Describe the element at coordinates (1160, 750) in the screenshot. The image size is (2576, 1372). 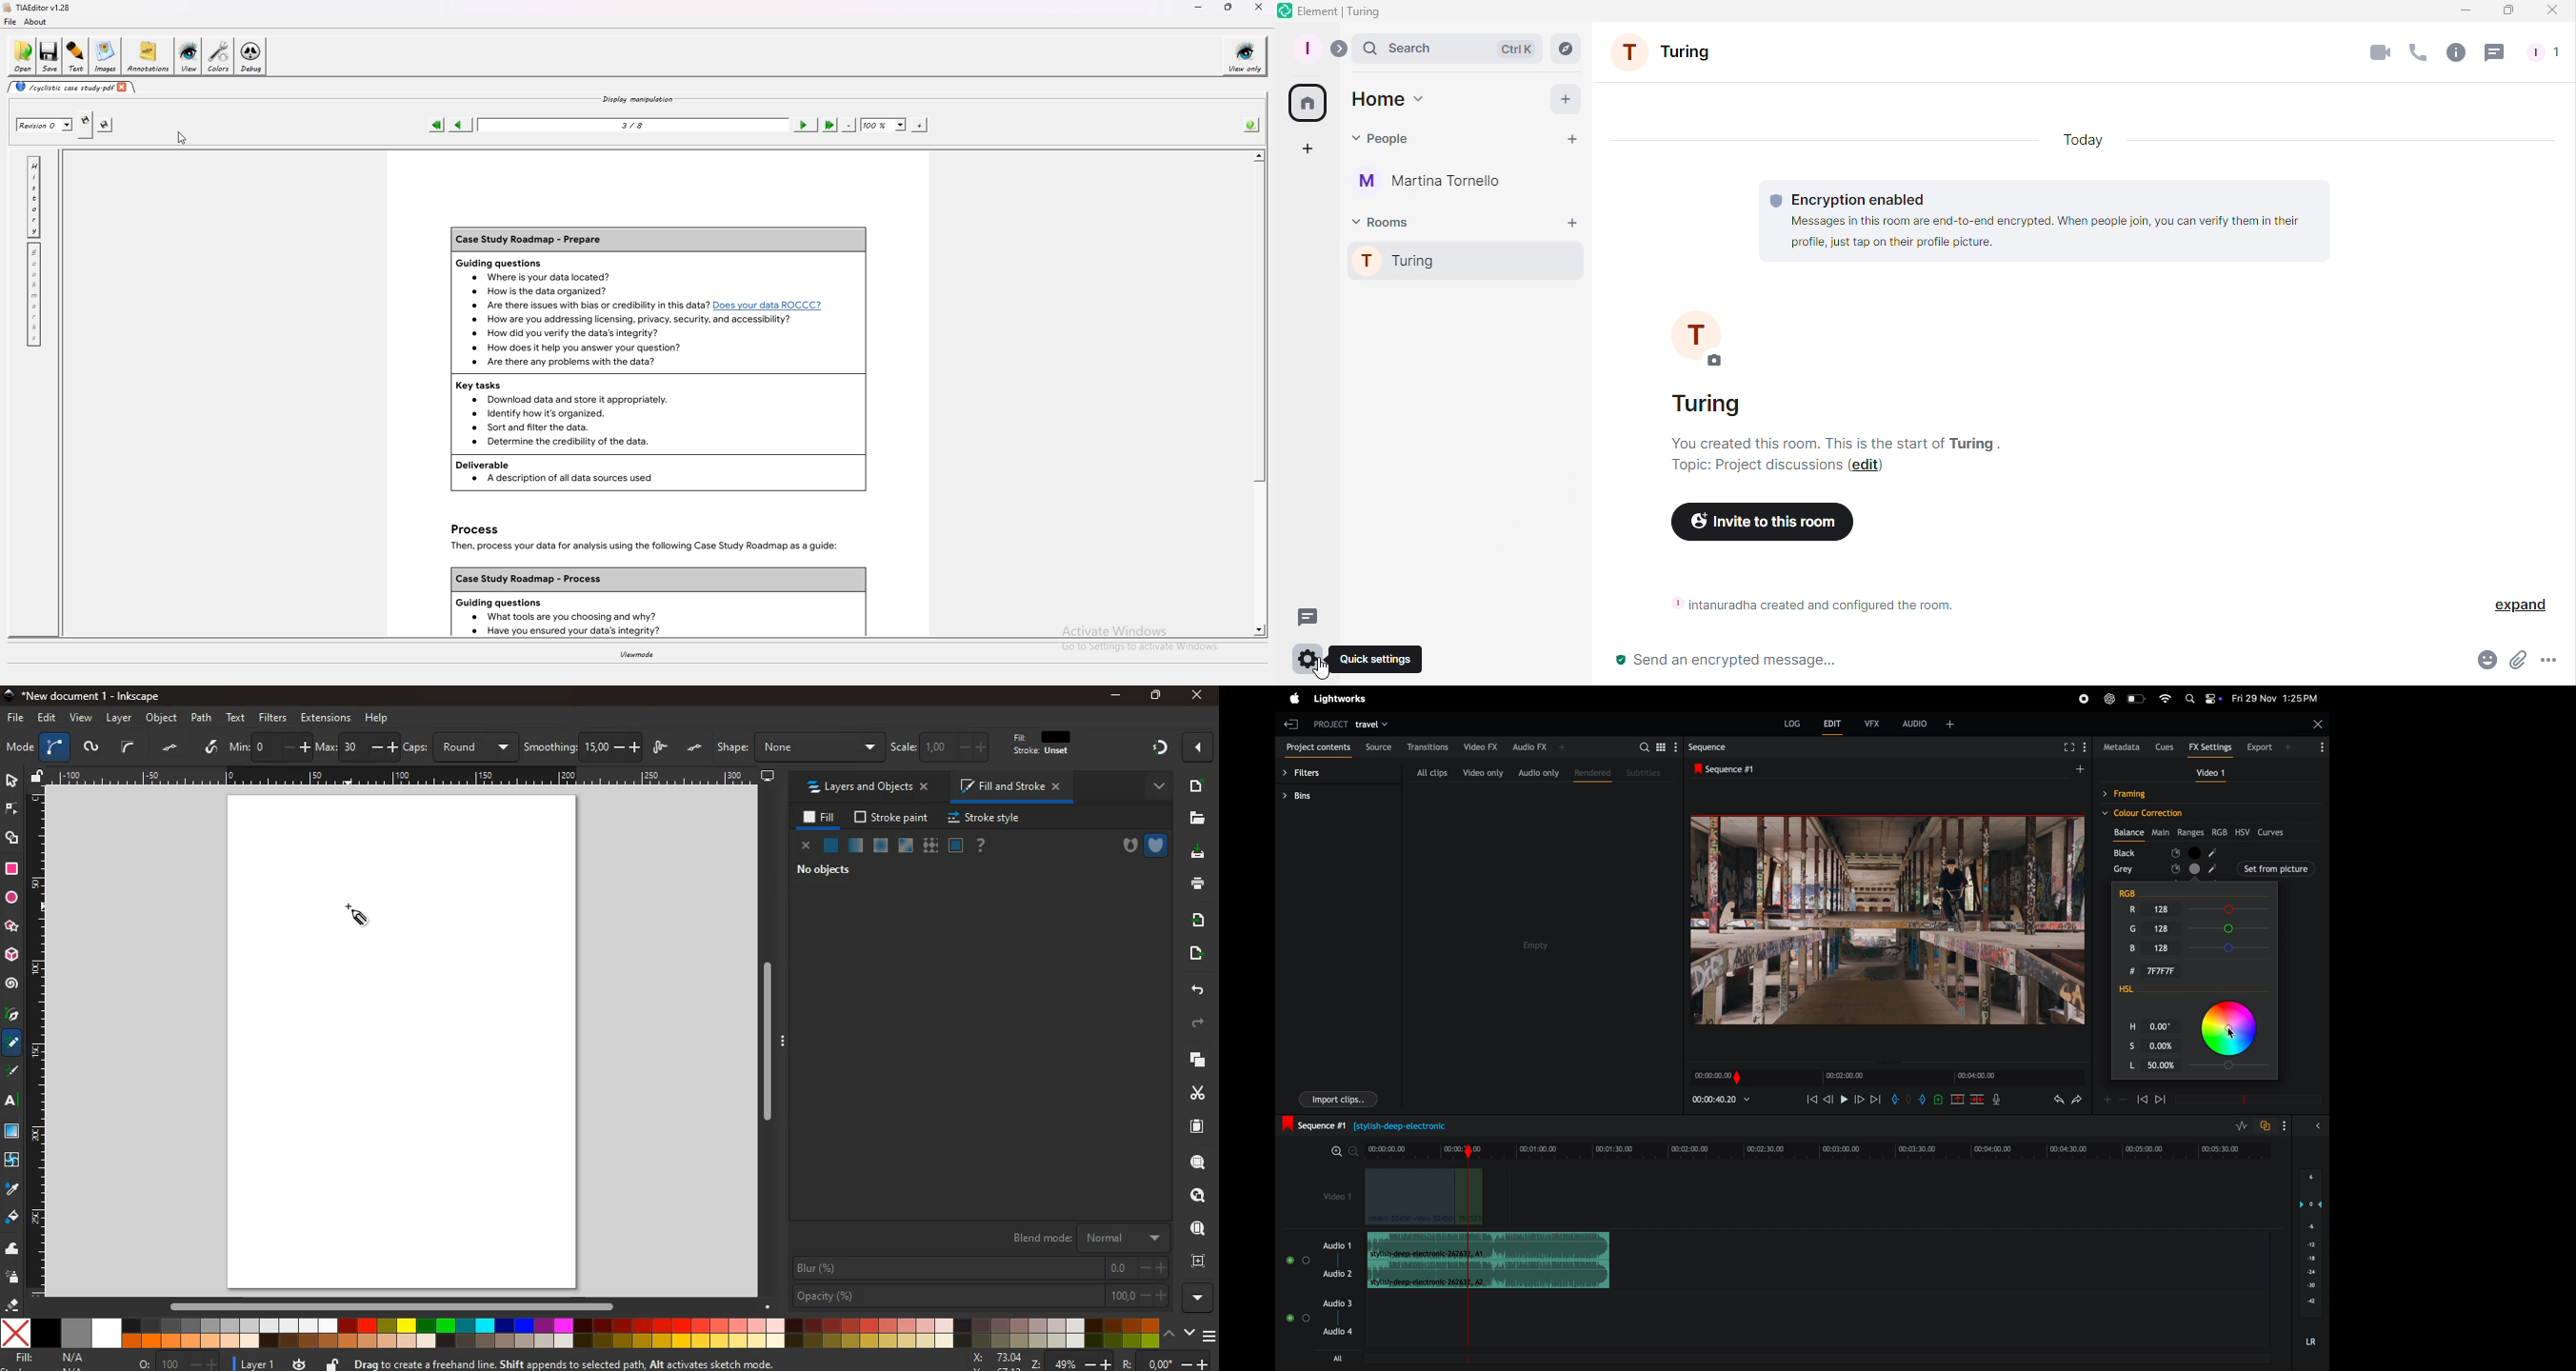
I see `diagram` at that location.